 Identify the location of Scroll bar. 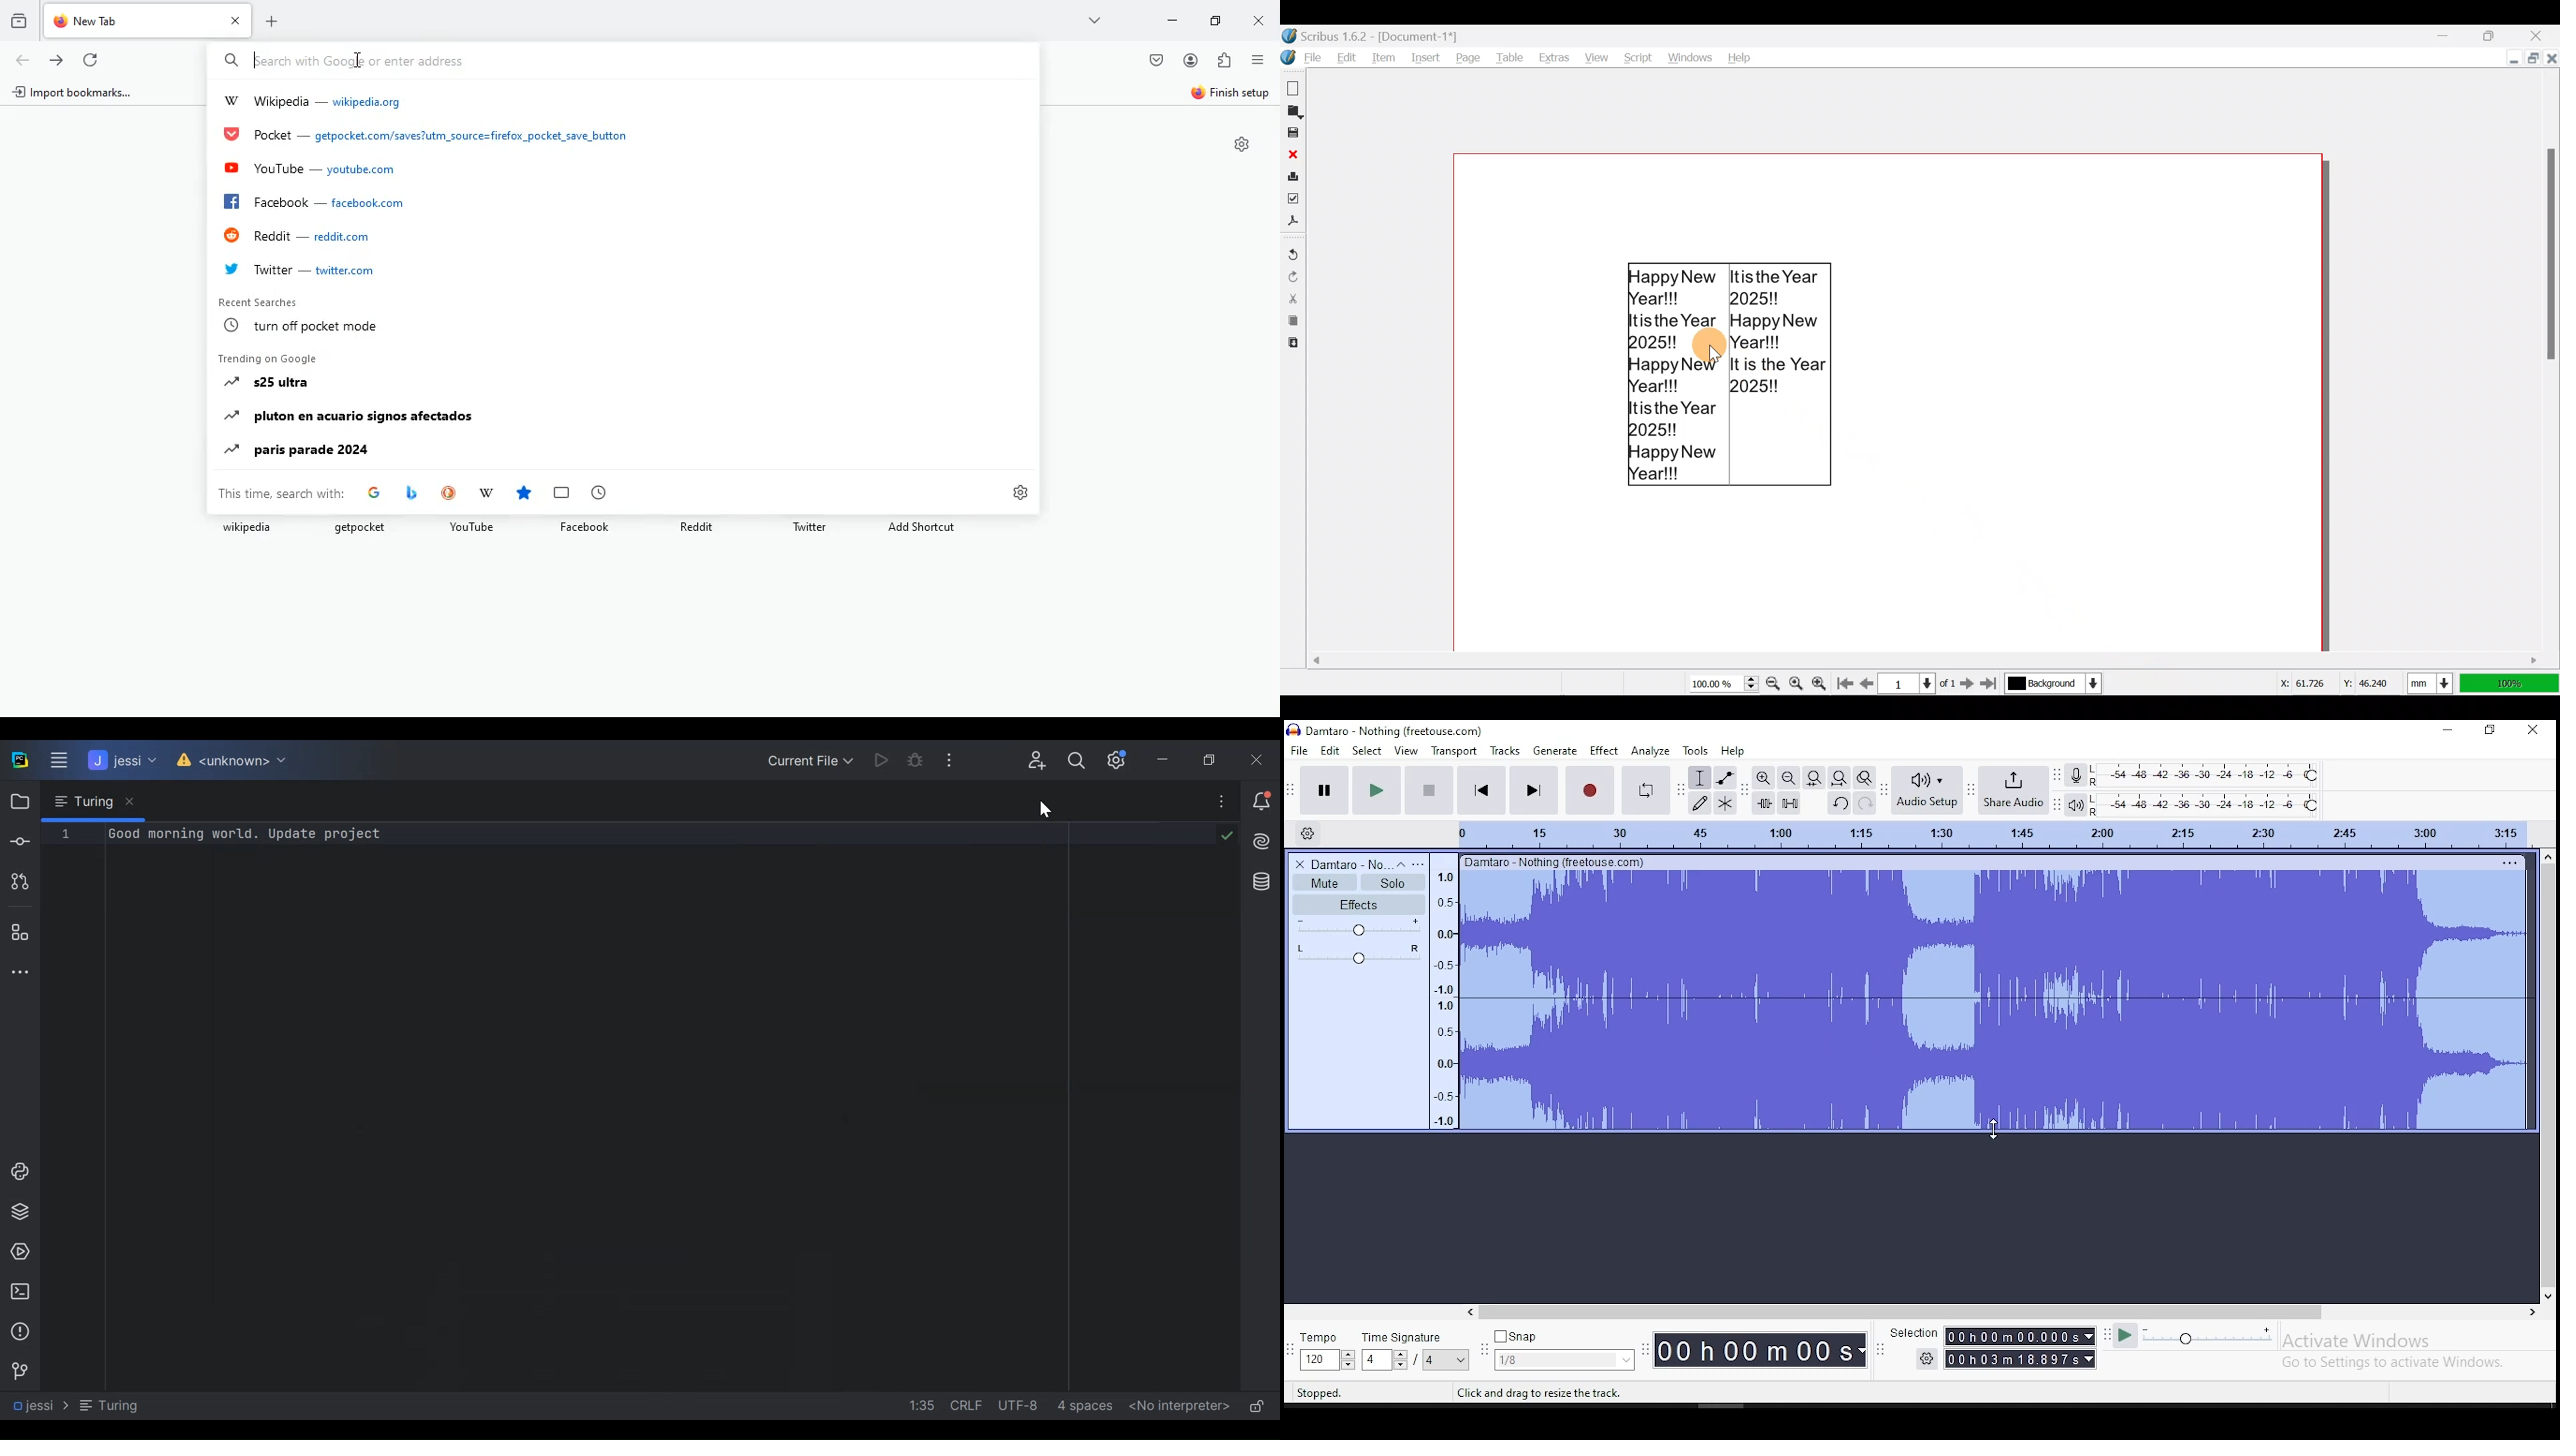
(2552, 368).